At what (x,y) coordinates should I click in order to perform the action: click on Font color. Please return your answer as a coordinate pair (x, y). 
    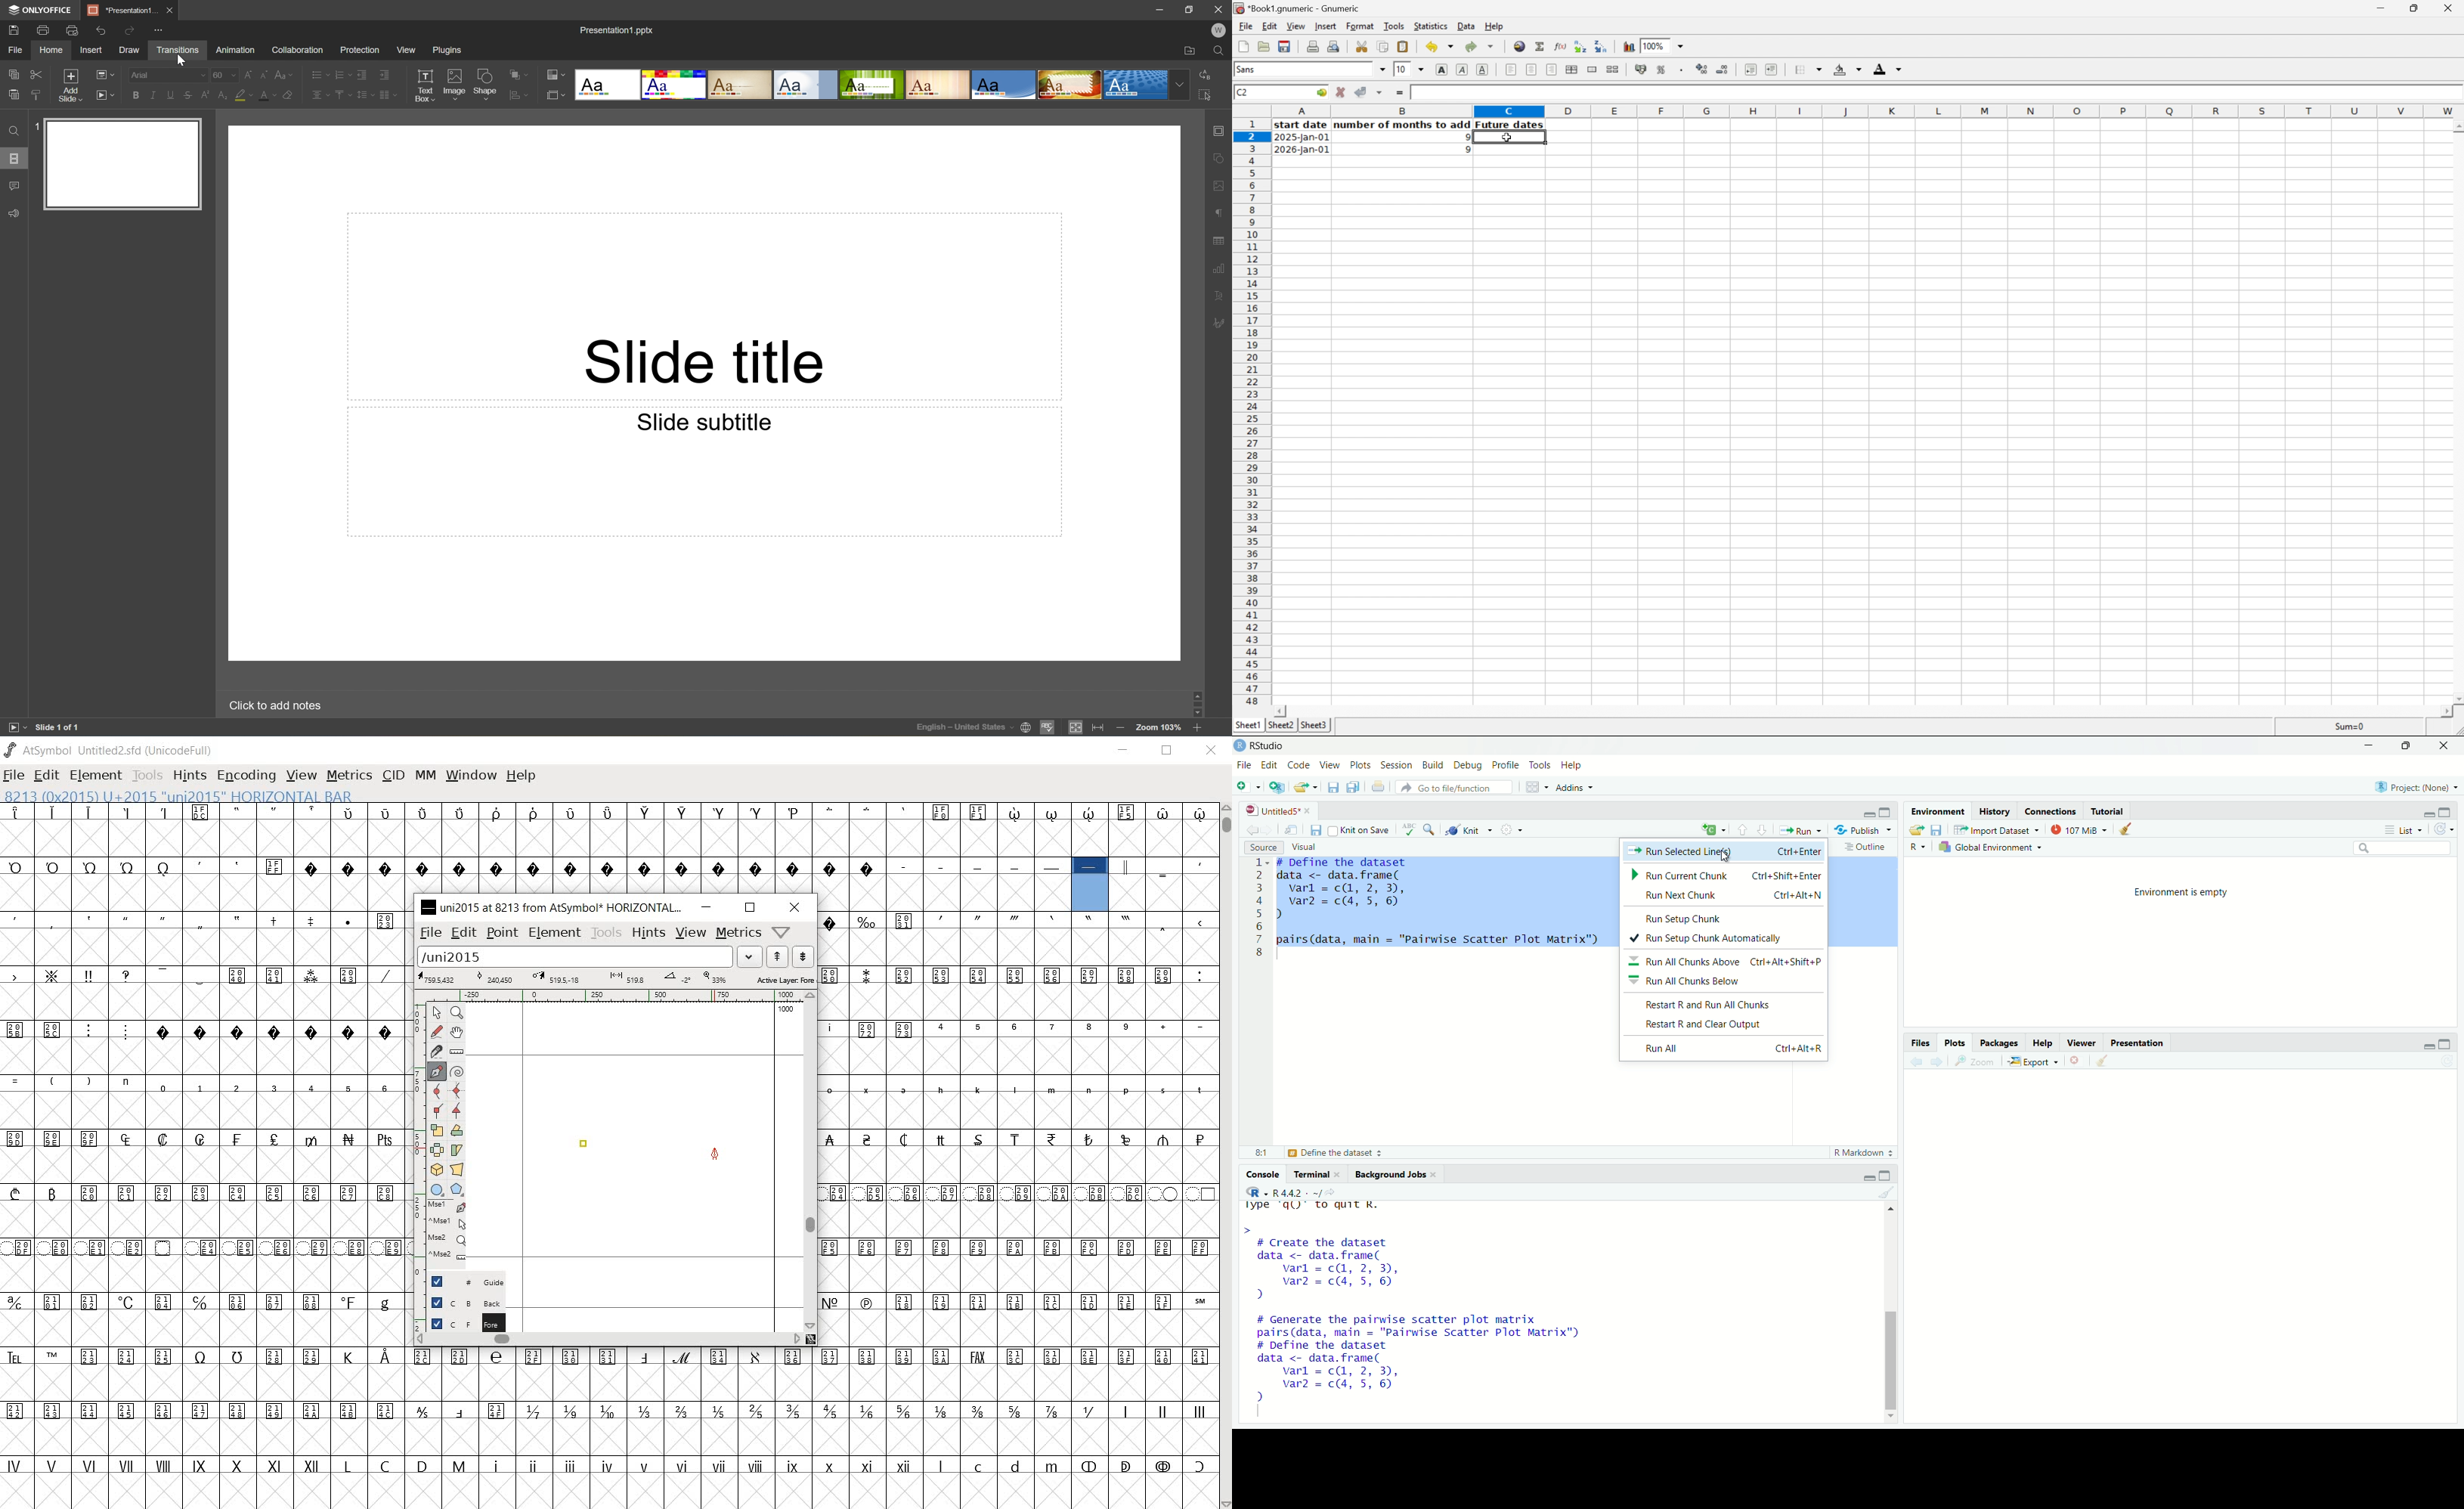
    Looking at the image, I should click on (266, 95).